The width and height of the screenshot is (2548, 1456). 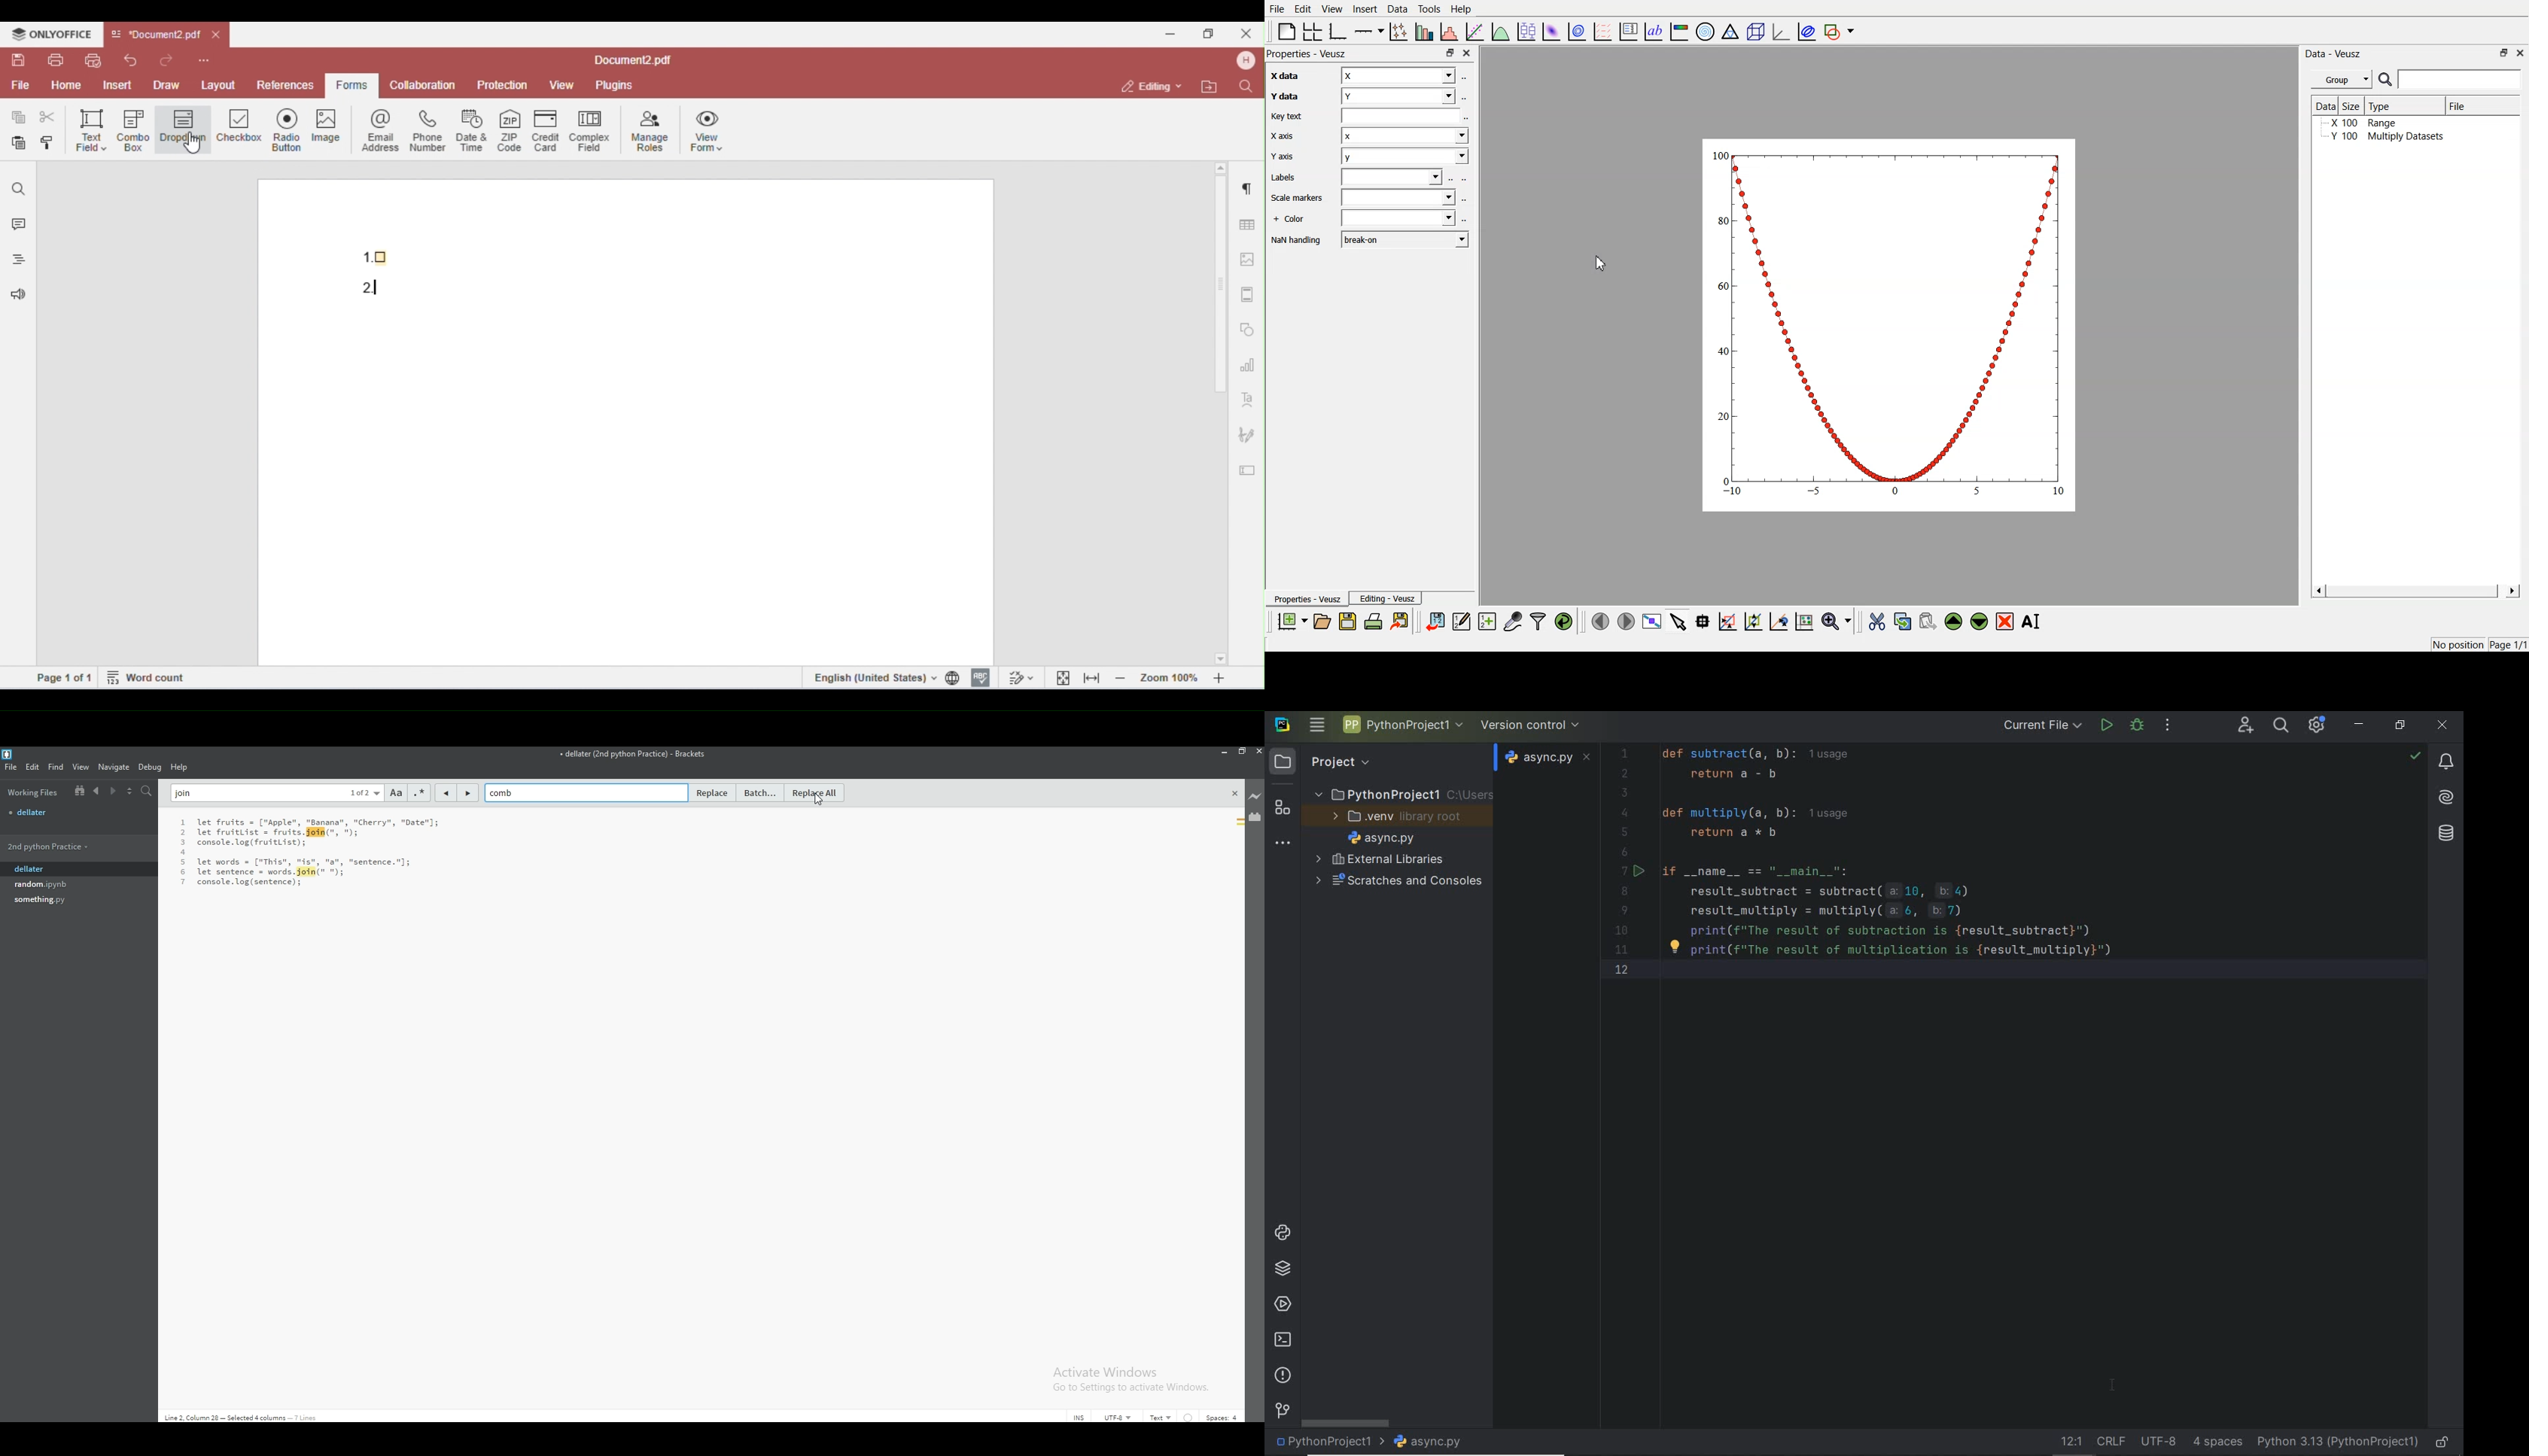 I want to click on read data points, so click(x=1702, y=622).